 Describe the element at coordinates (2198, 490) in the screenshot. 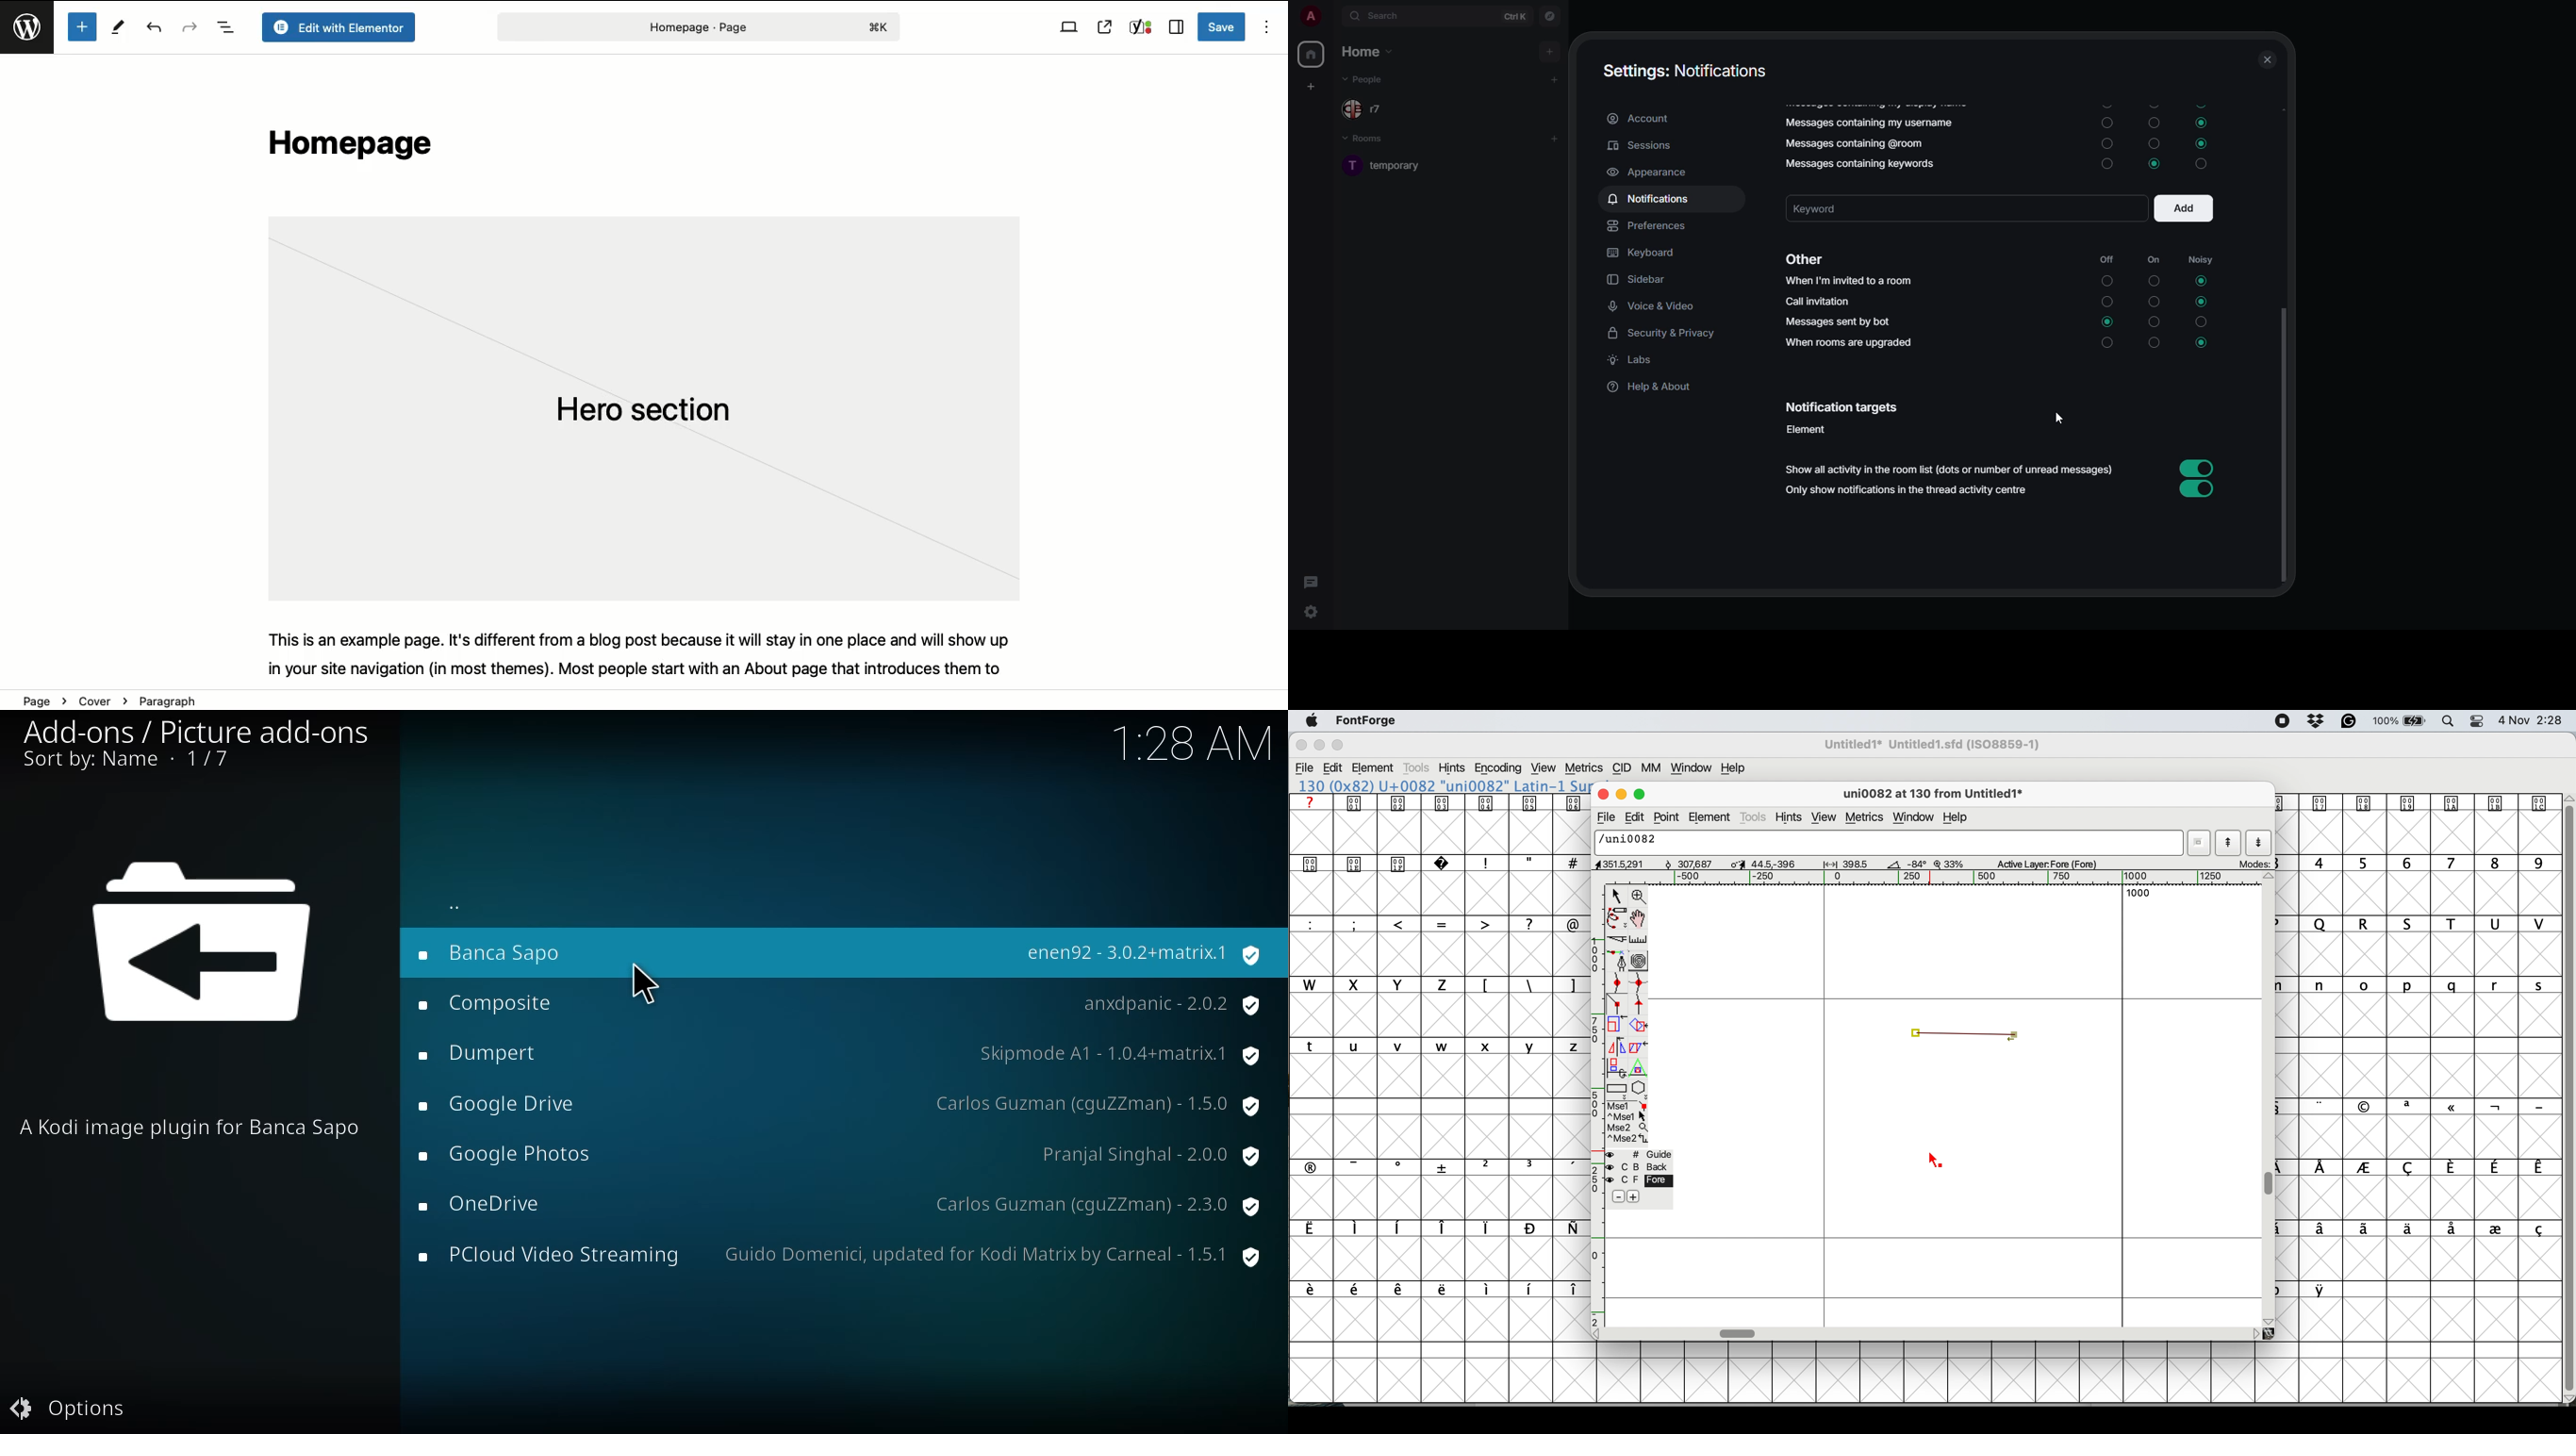

I see `enabled` at that location.